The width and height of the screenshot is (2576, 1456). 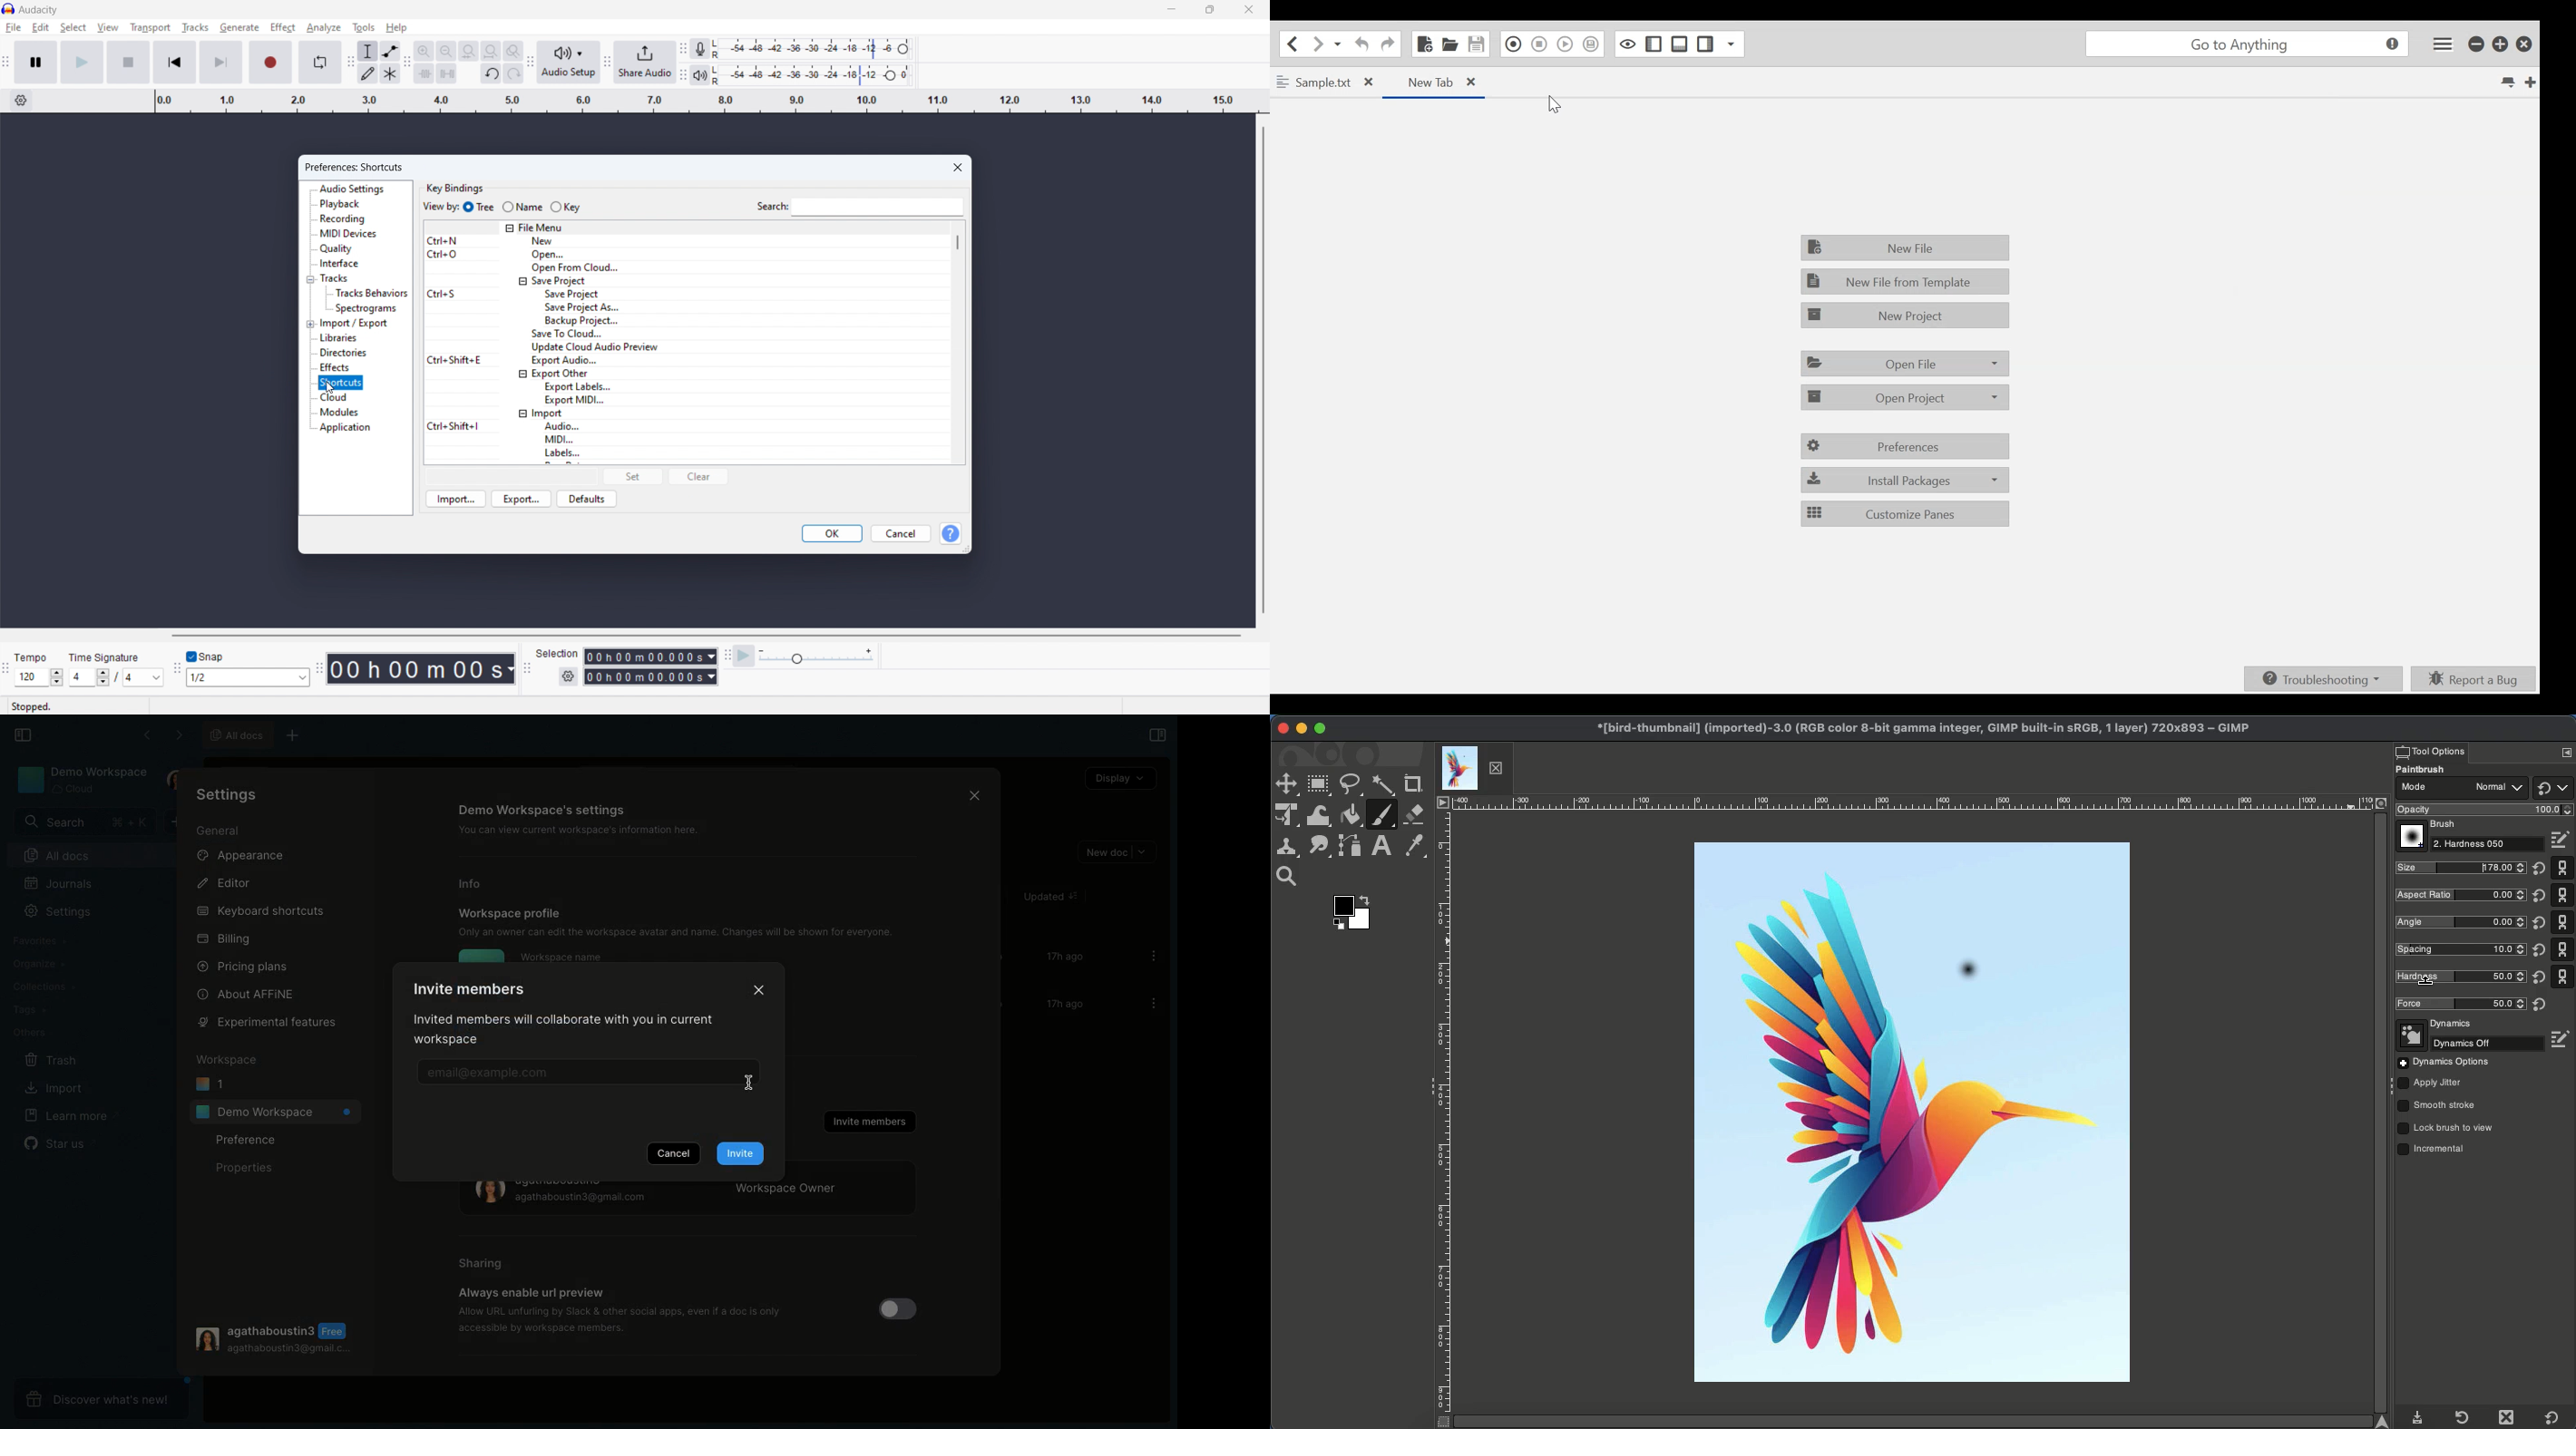 I want to click on Space for navigating recorded tracks, so click(x=150, y=370).